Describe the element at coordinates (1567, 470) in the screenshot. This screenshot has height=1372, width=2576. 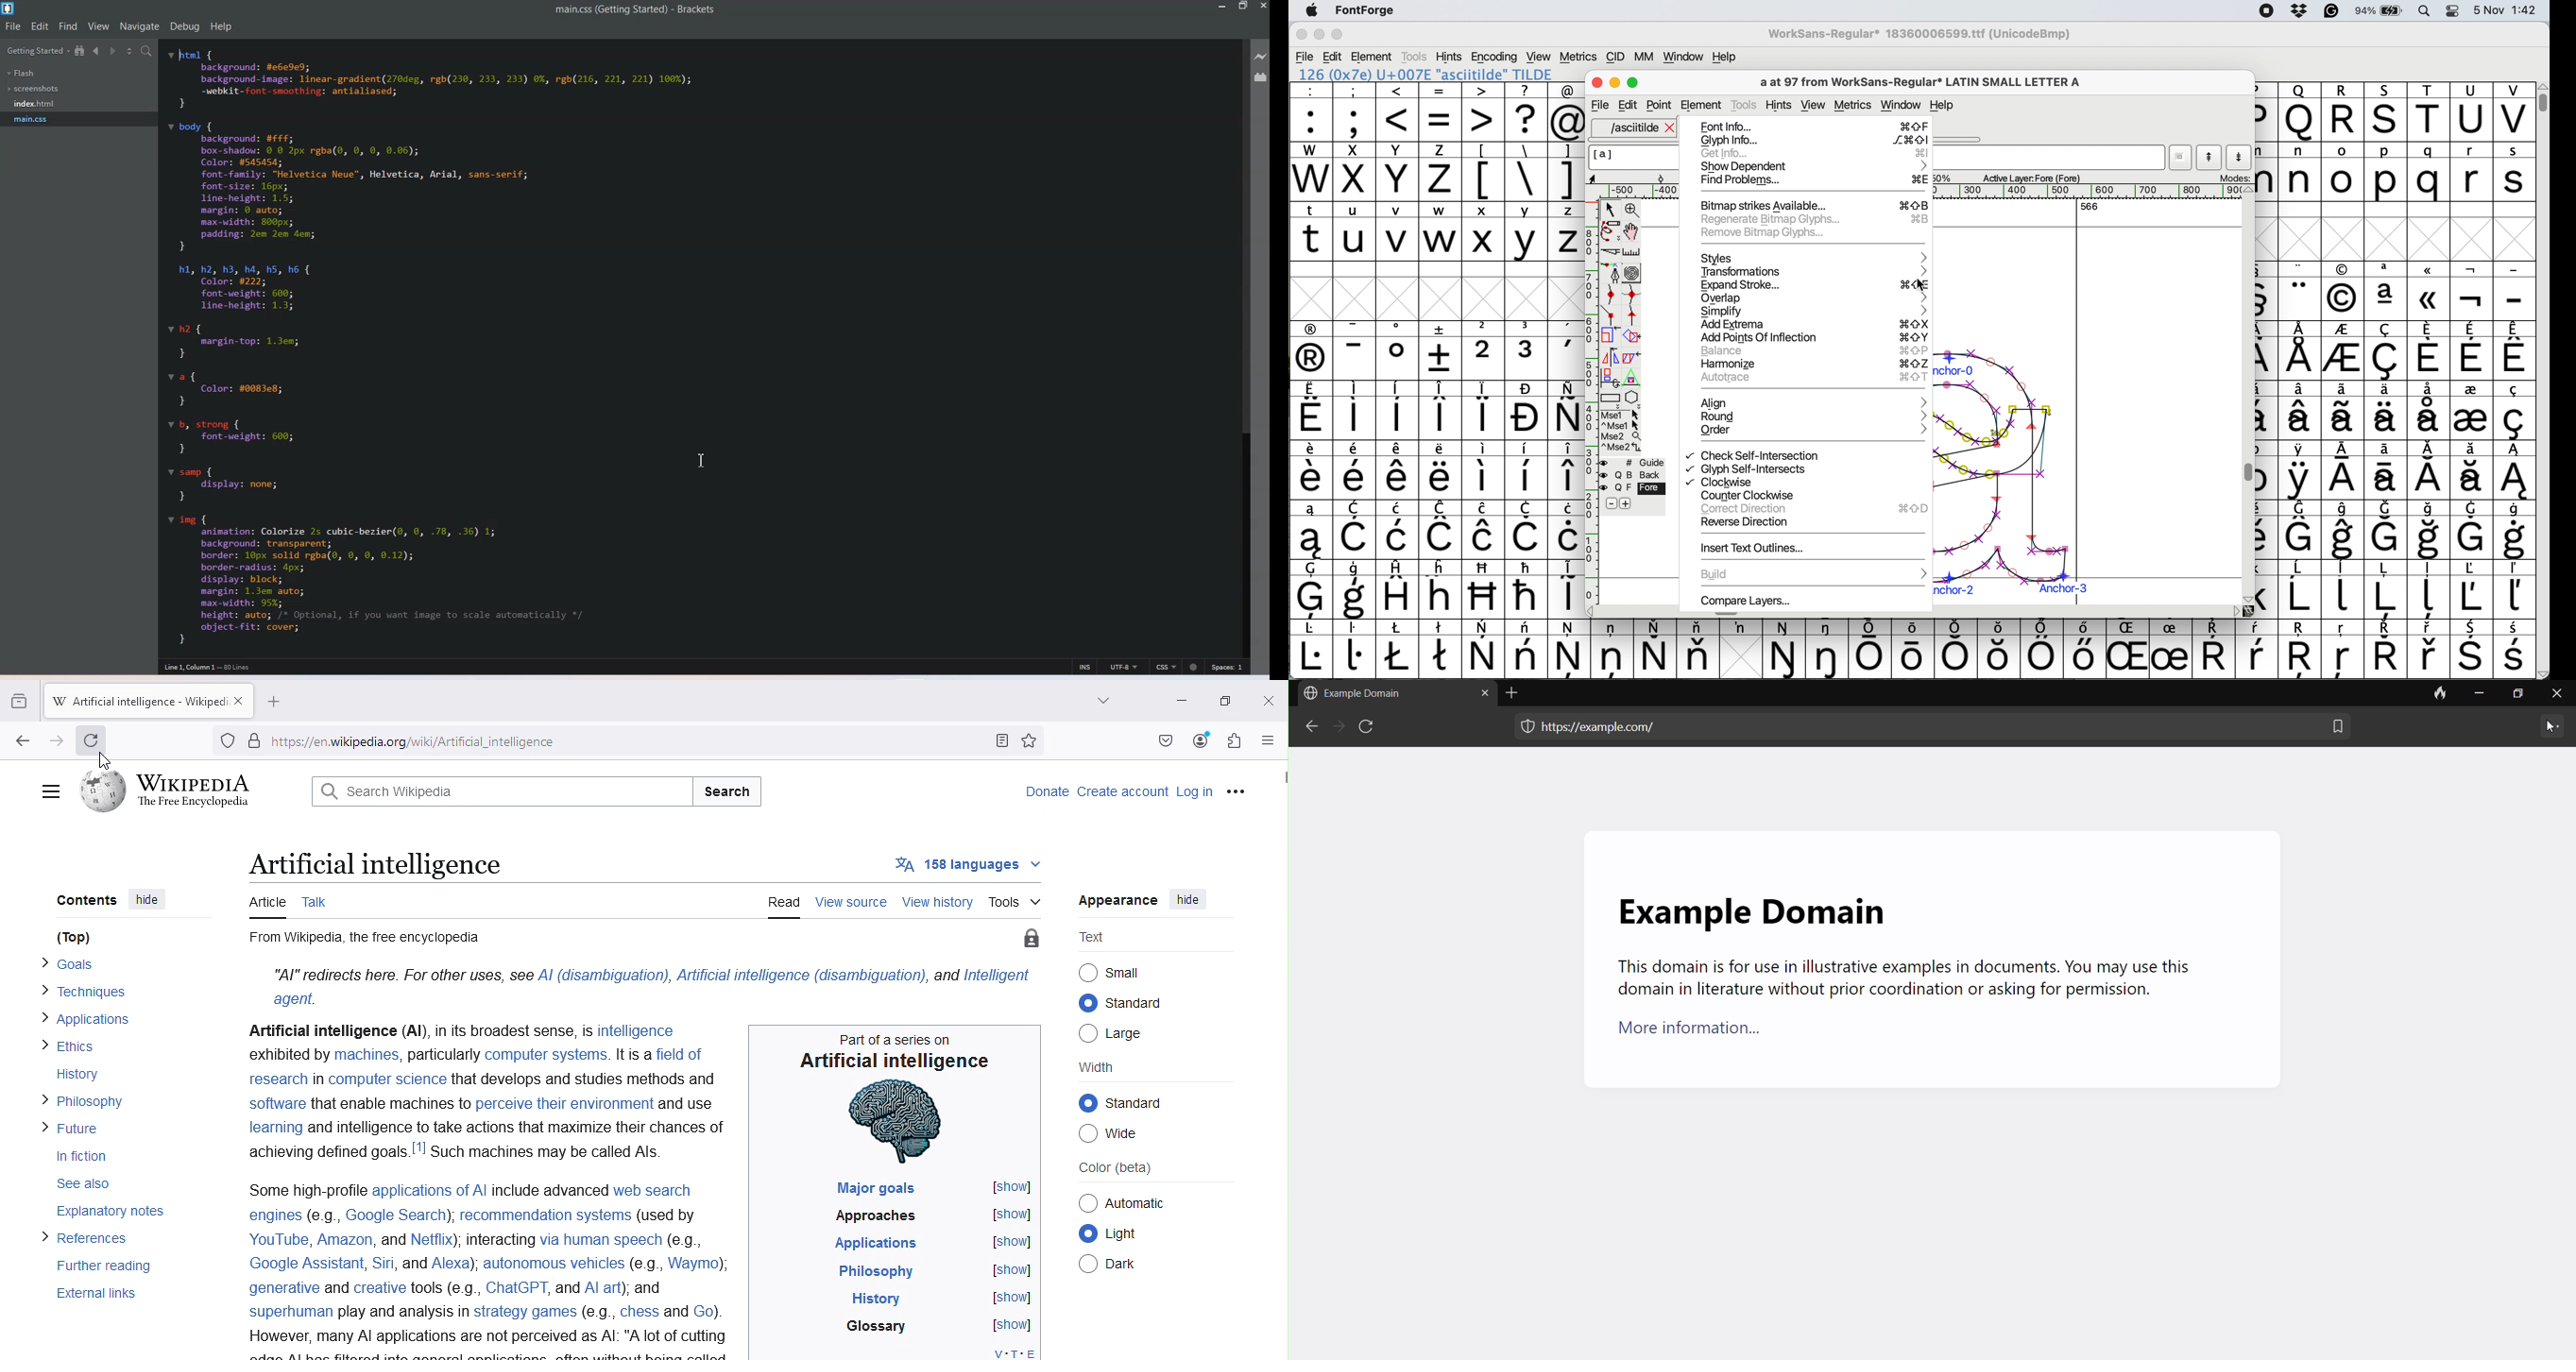
I see `symbol` at that location.